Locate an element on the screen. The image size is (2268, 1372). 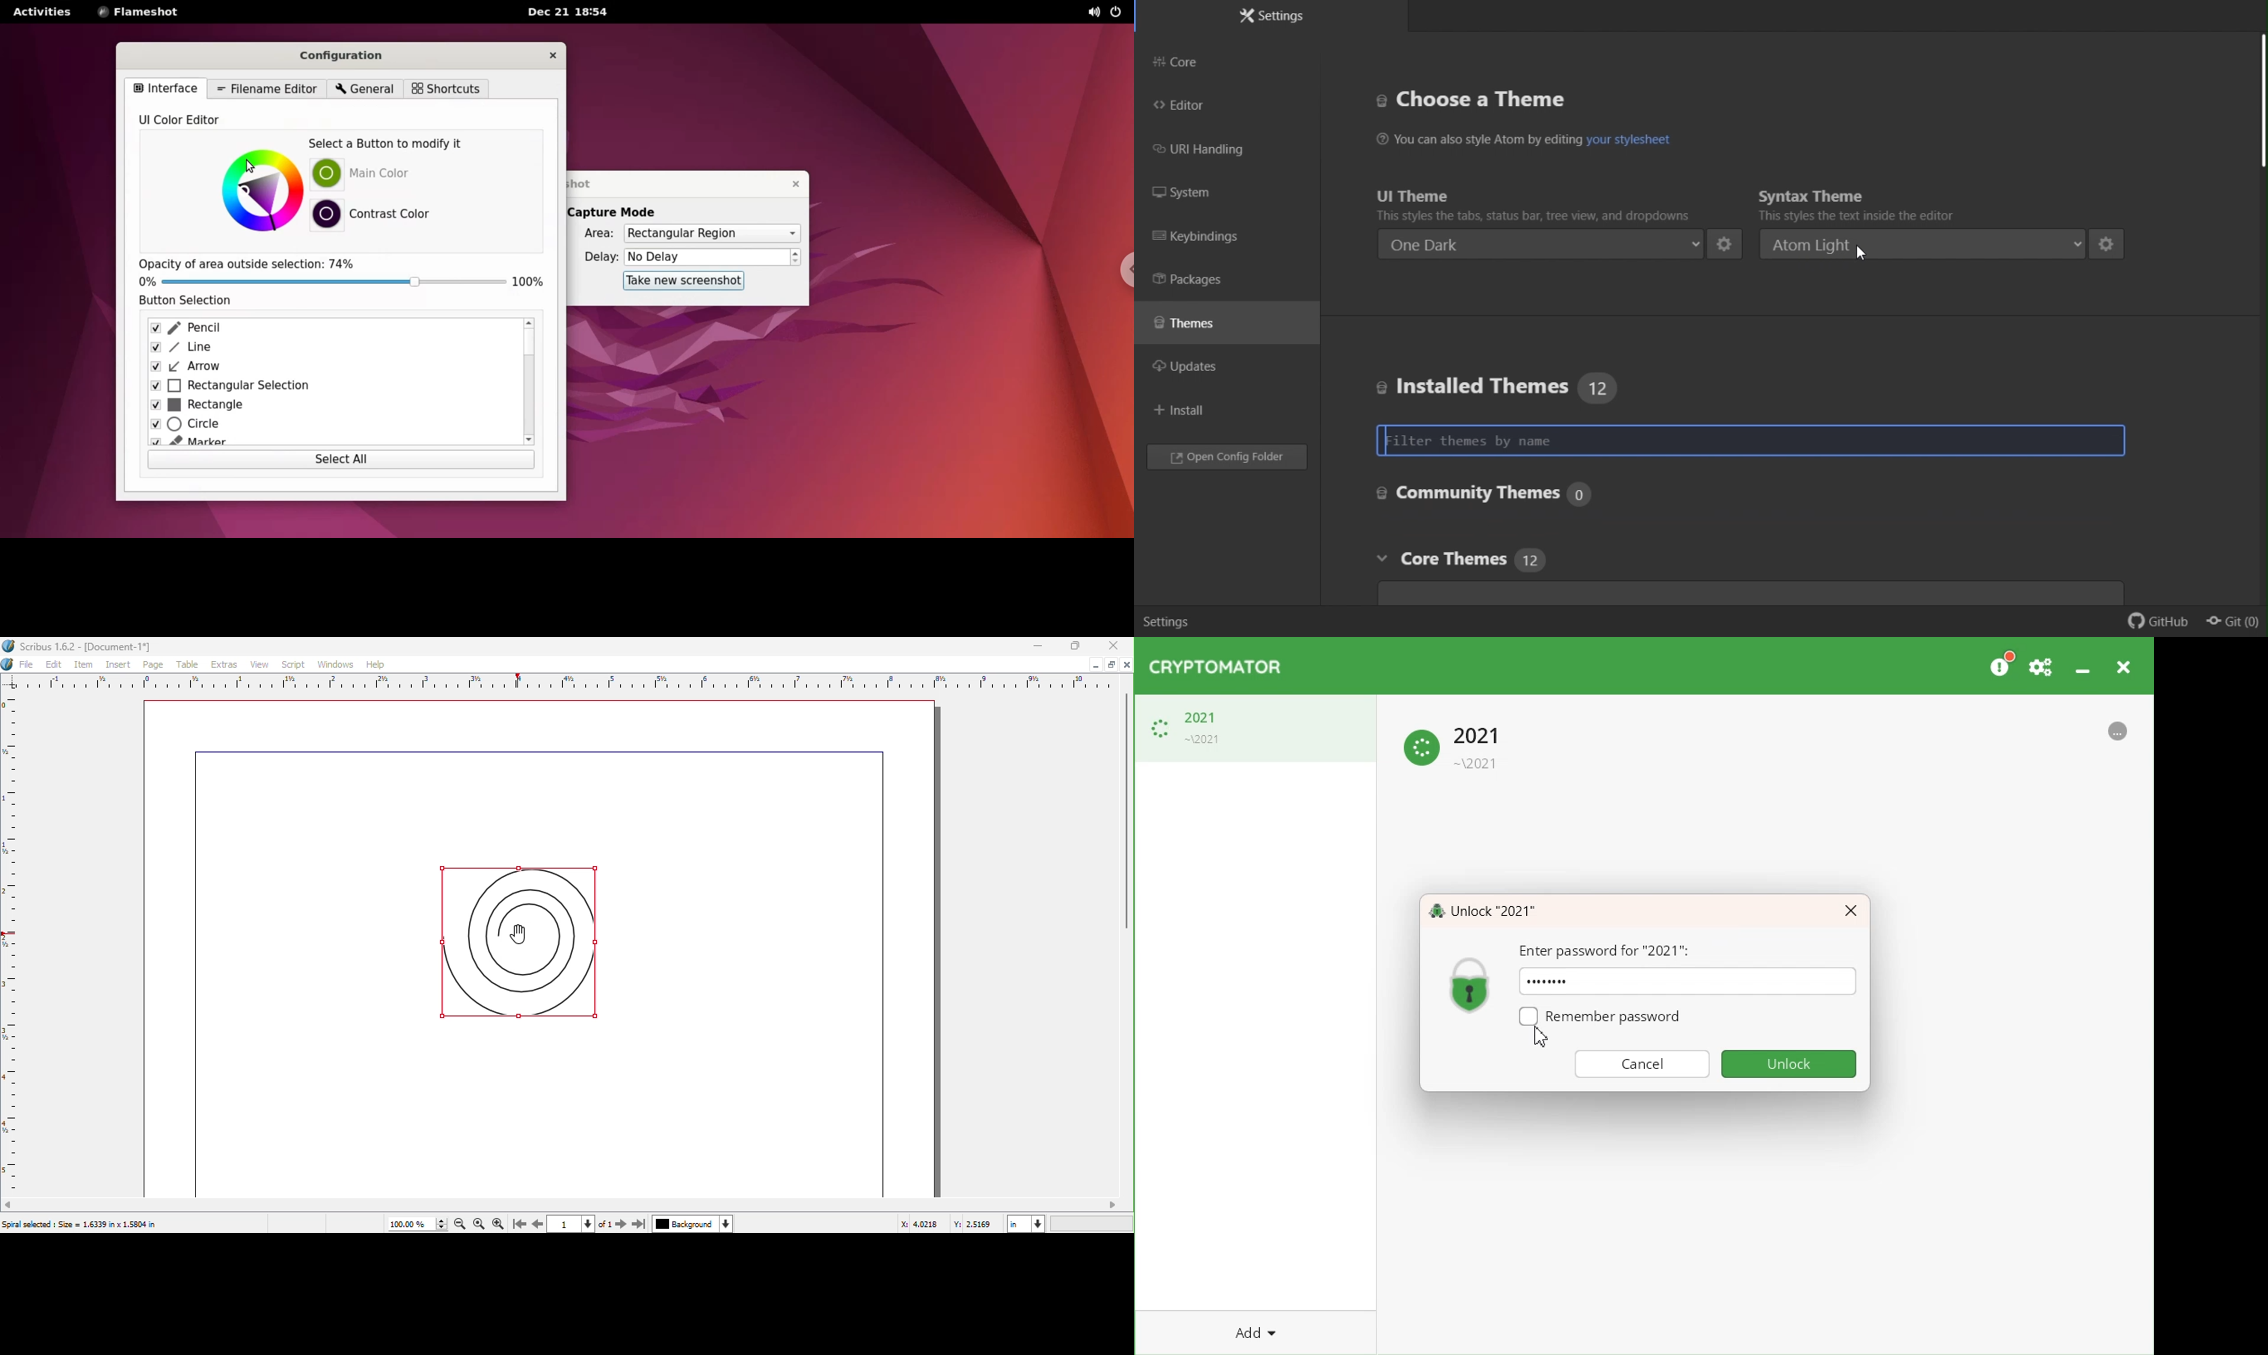
Zoom to 100% is located at coordinates (480, 1224).